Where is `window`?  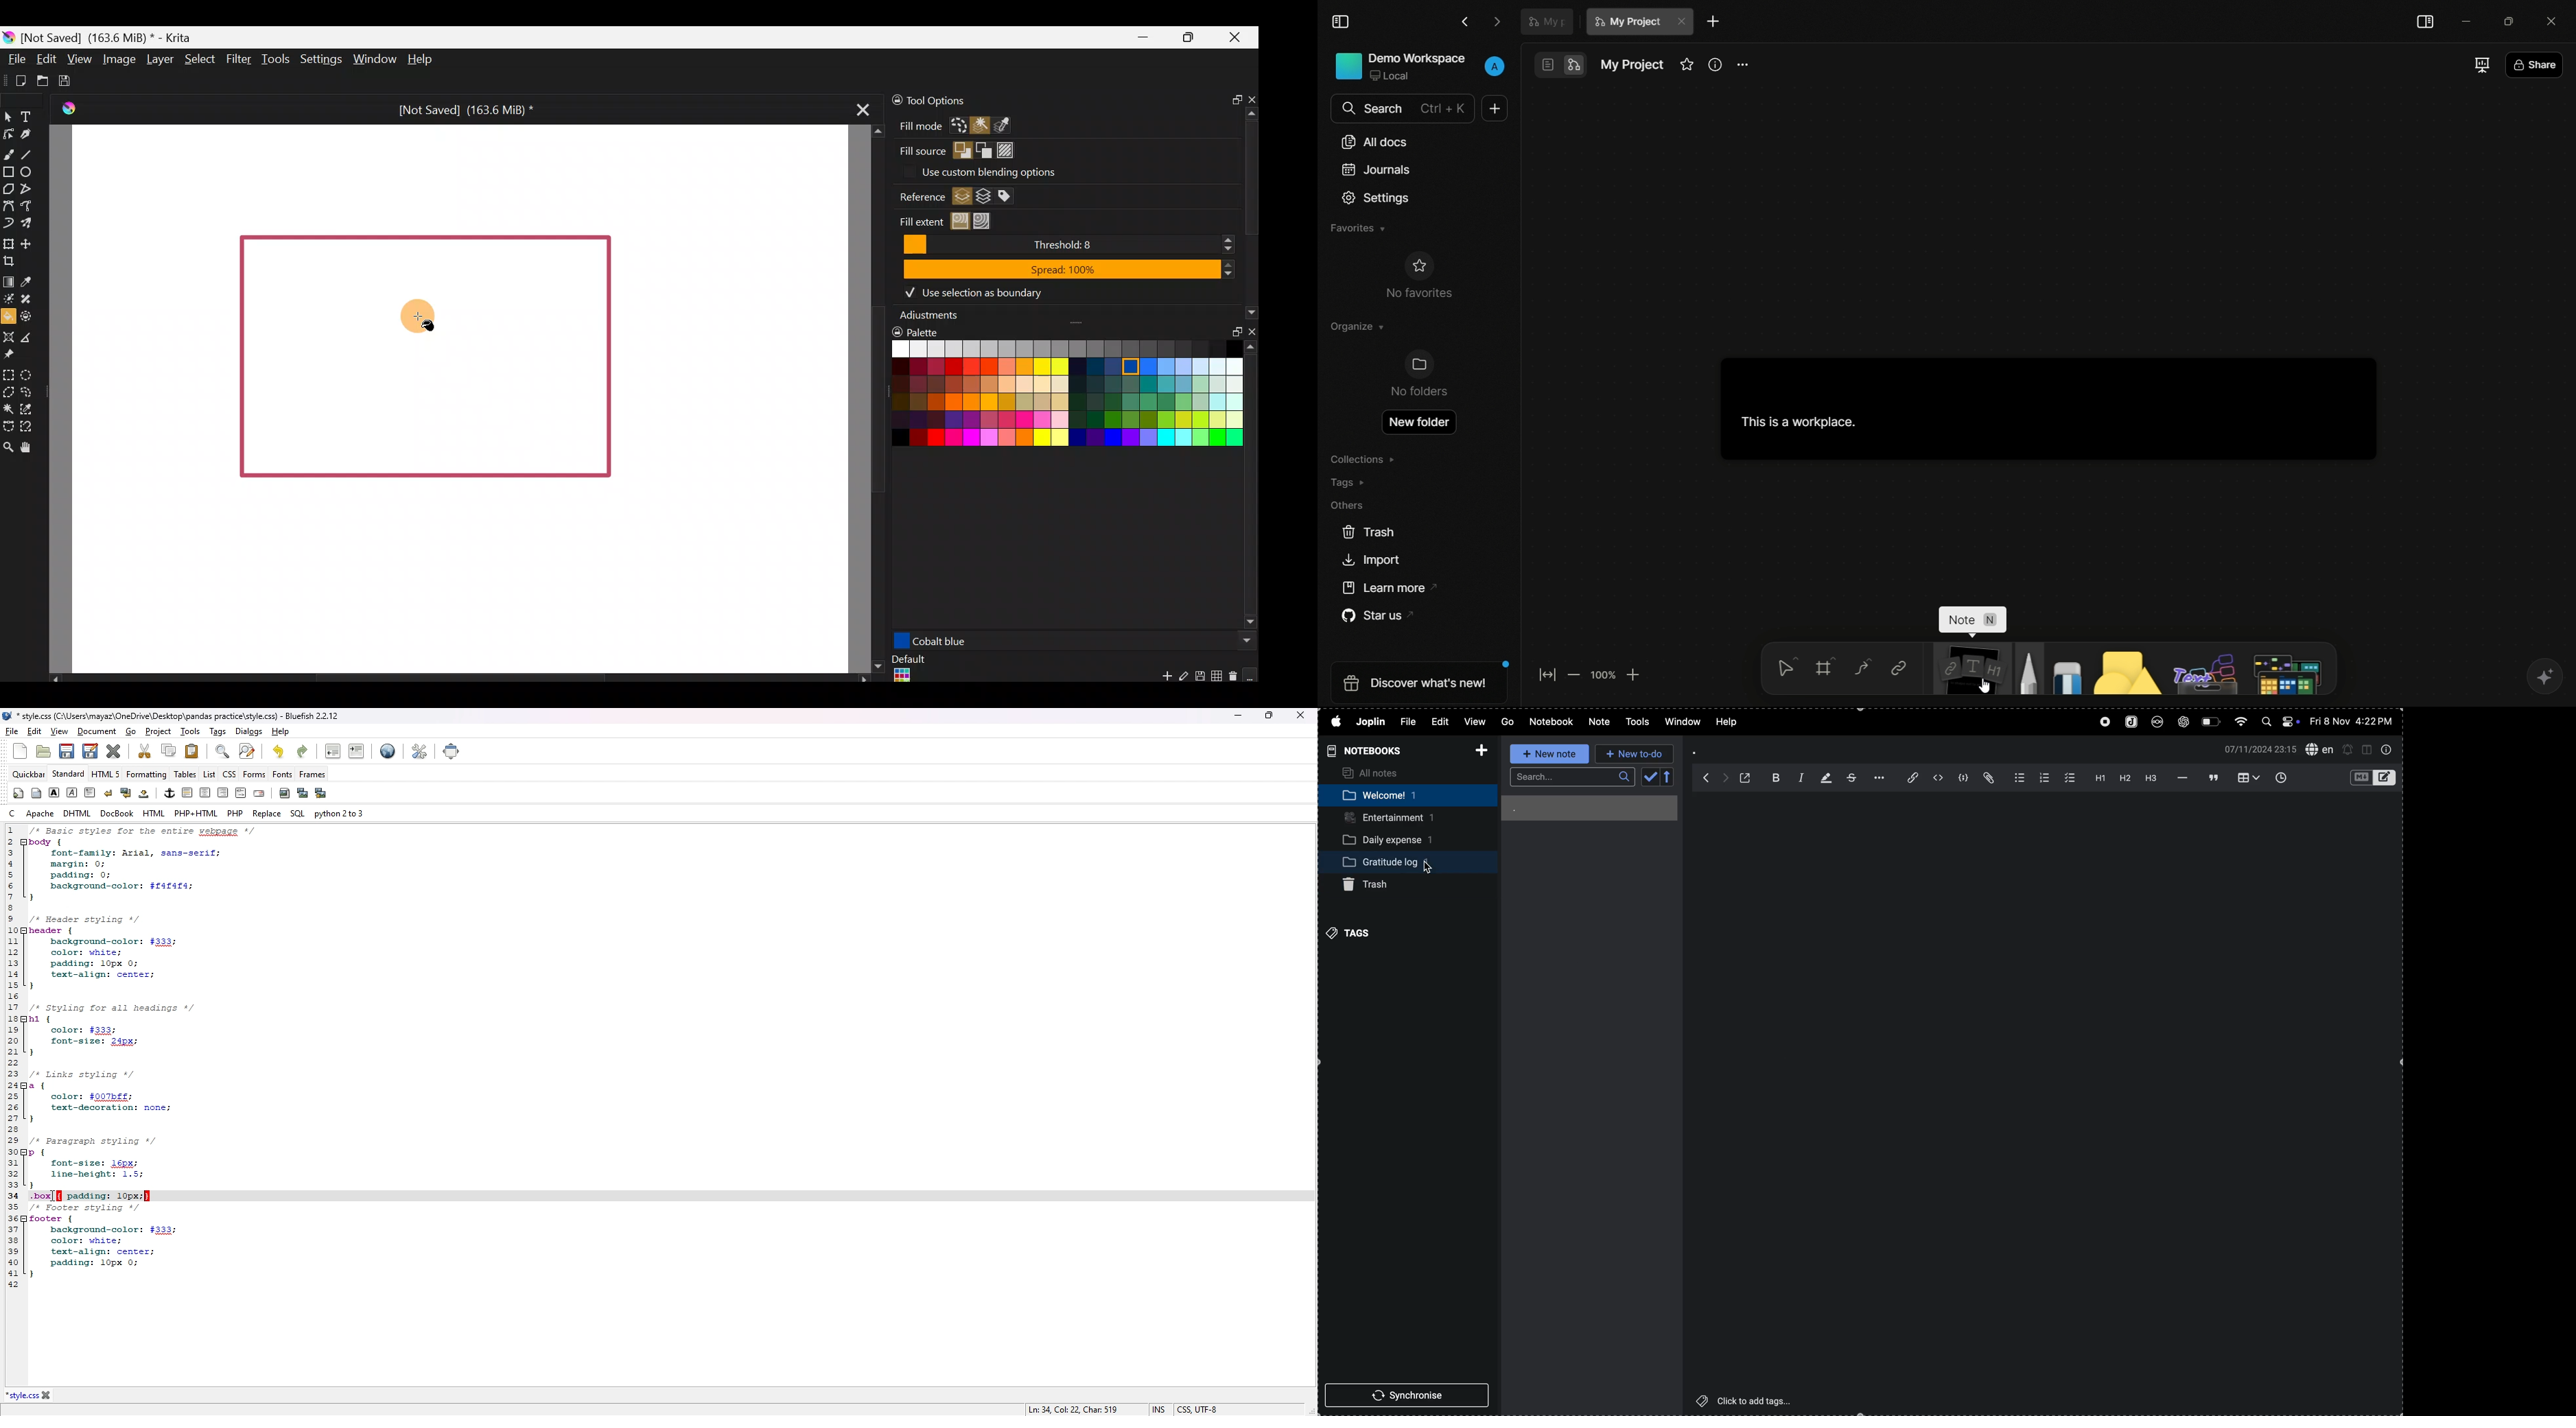 window is located at coordinates (1683, 722).